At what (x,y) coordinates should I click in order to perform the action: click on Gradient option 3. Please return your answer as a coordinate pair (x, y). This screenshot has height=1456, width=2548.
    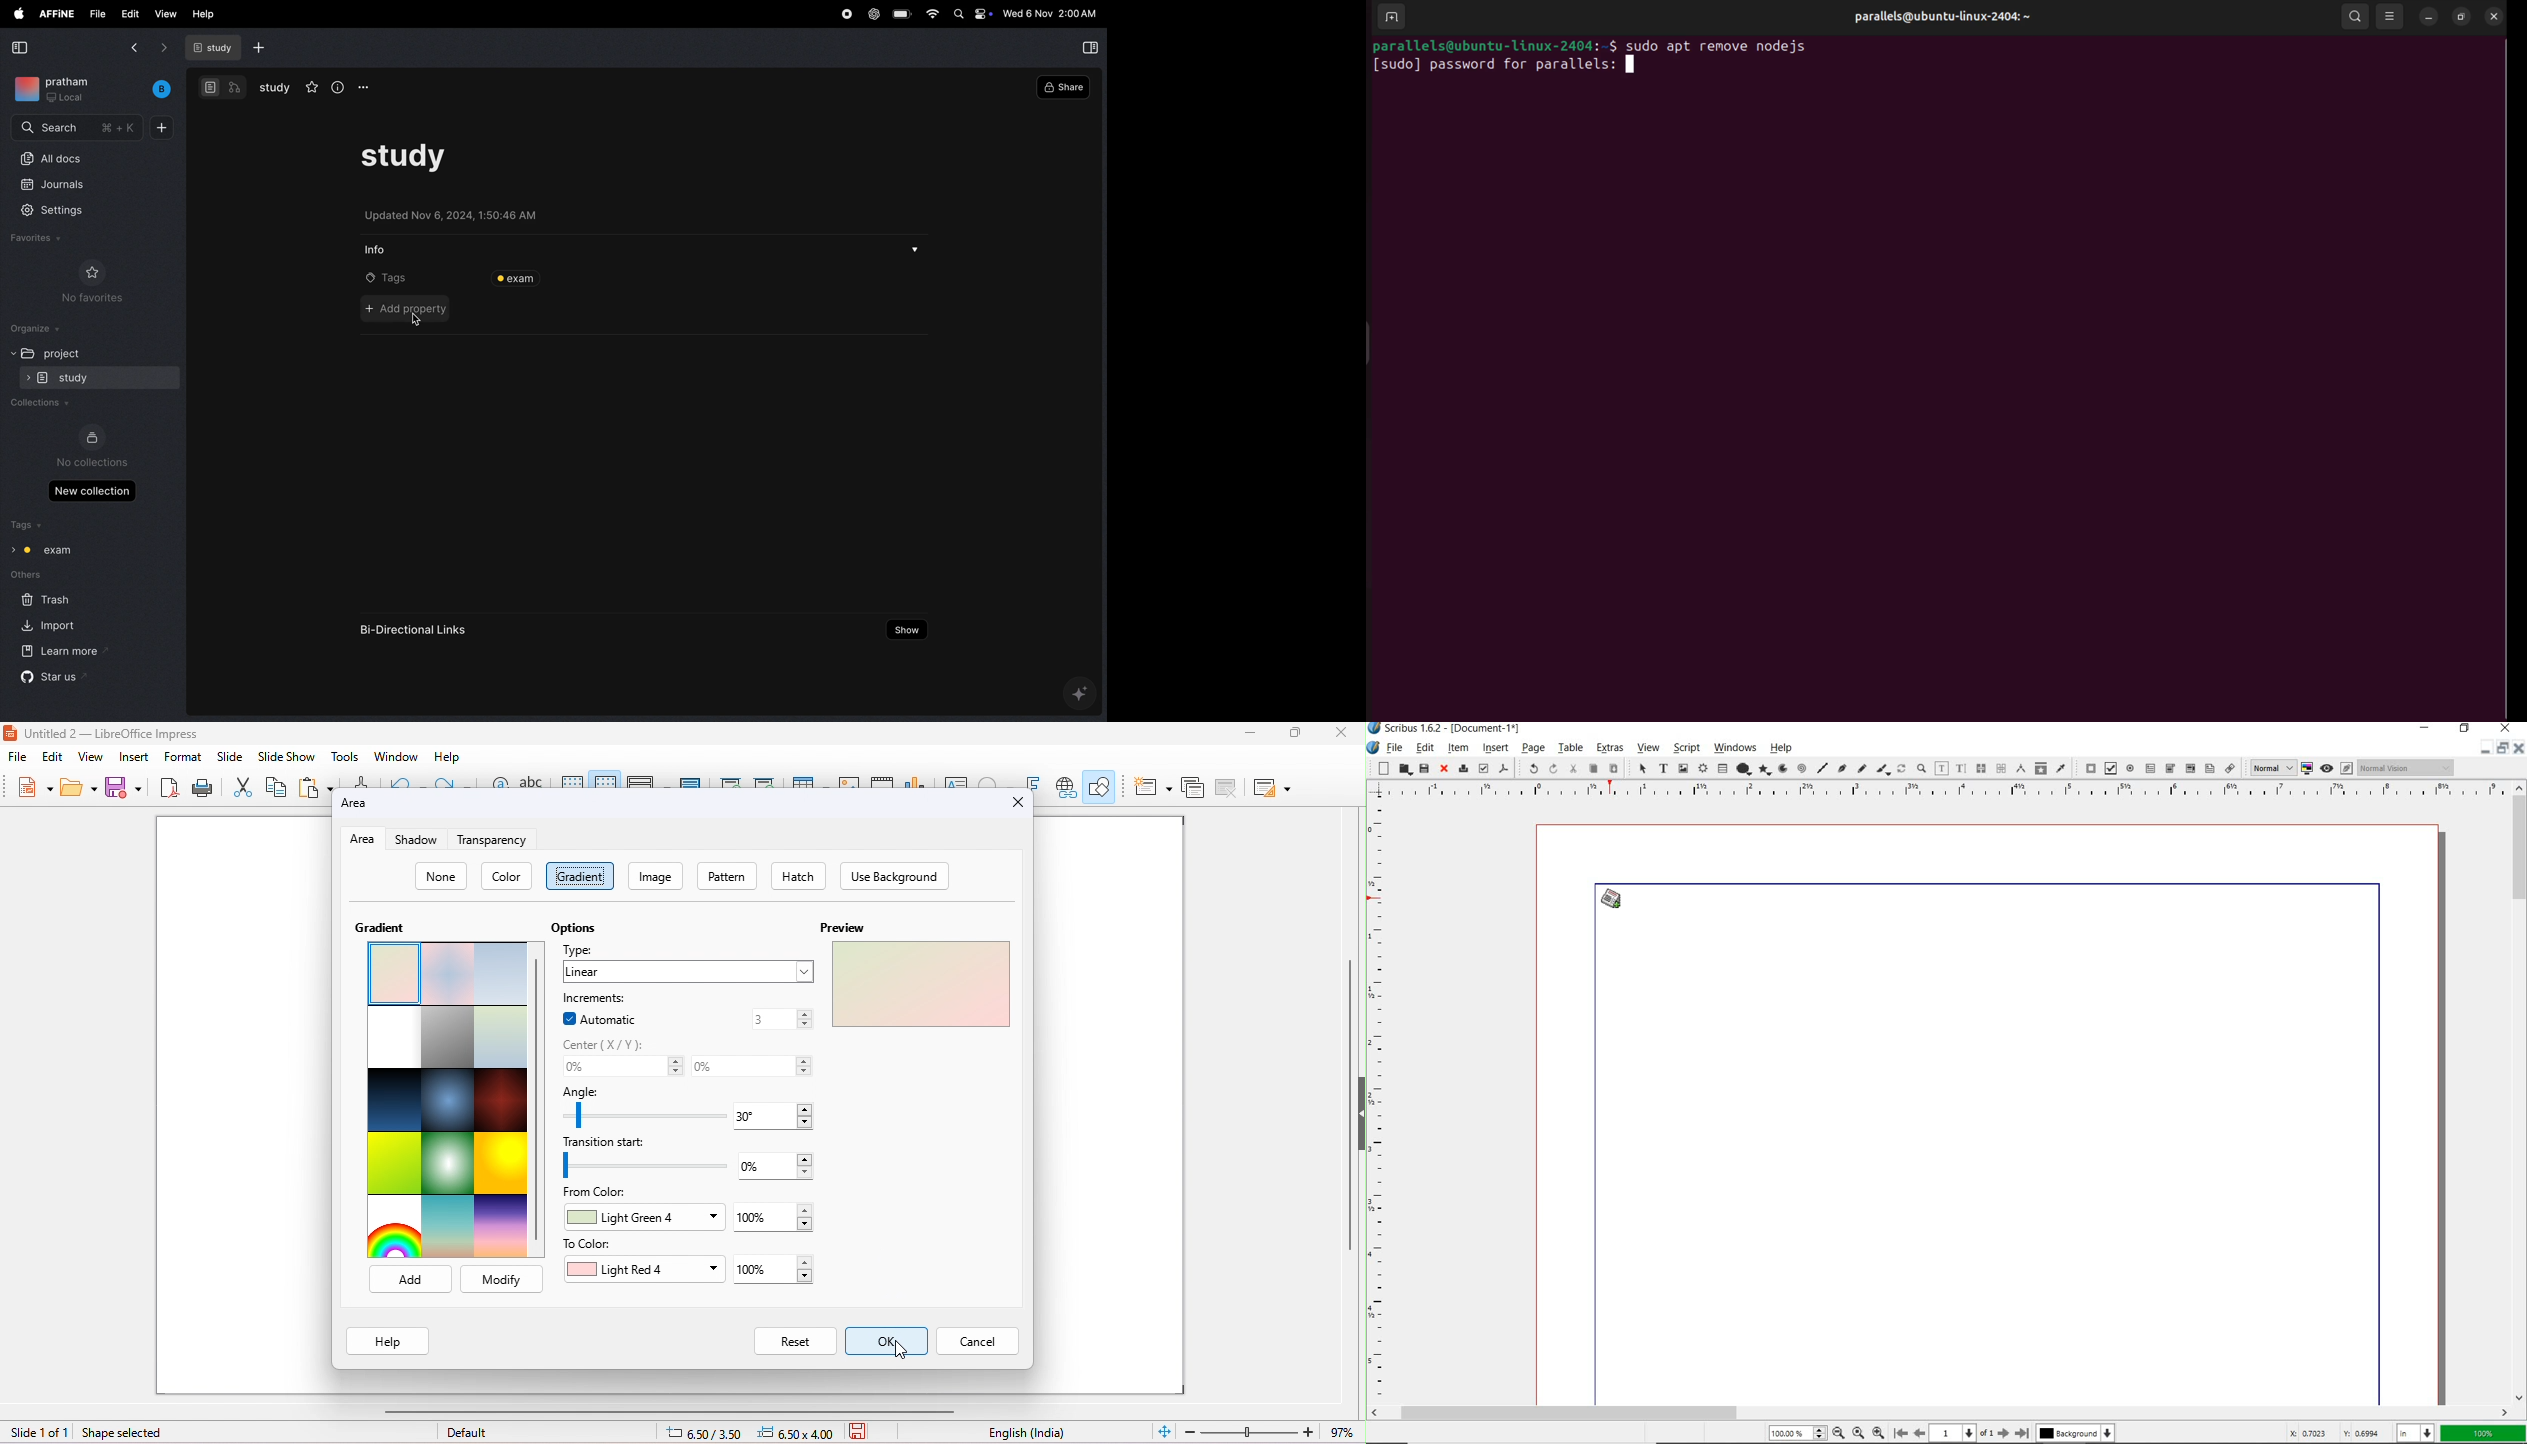
    Looking at the image, I should click on (504, 974).